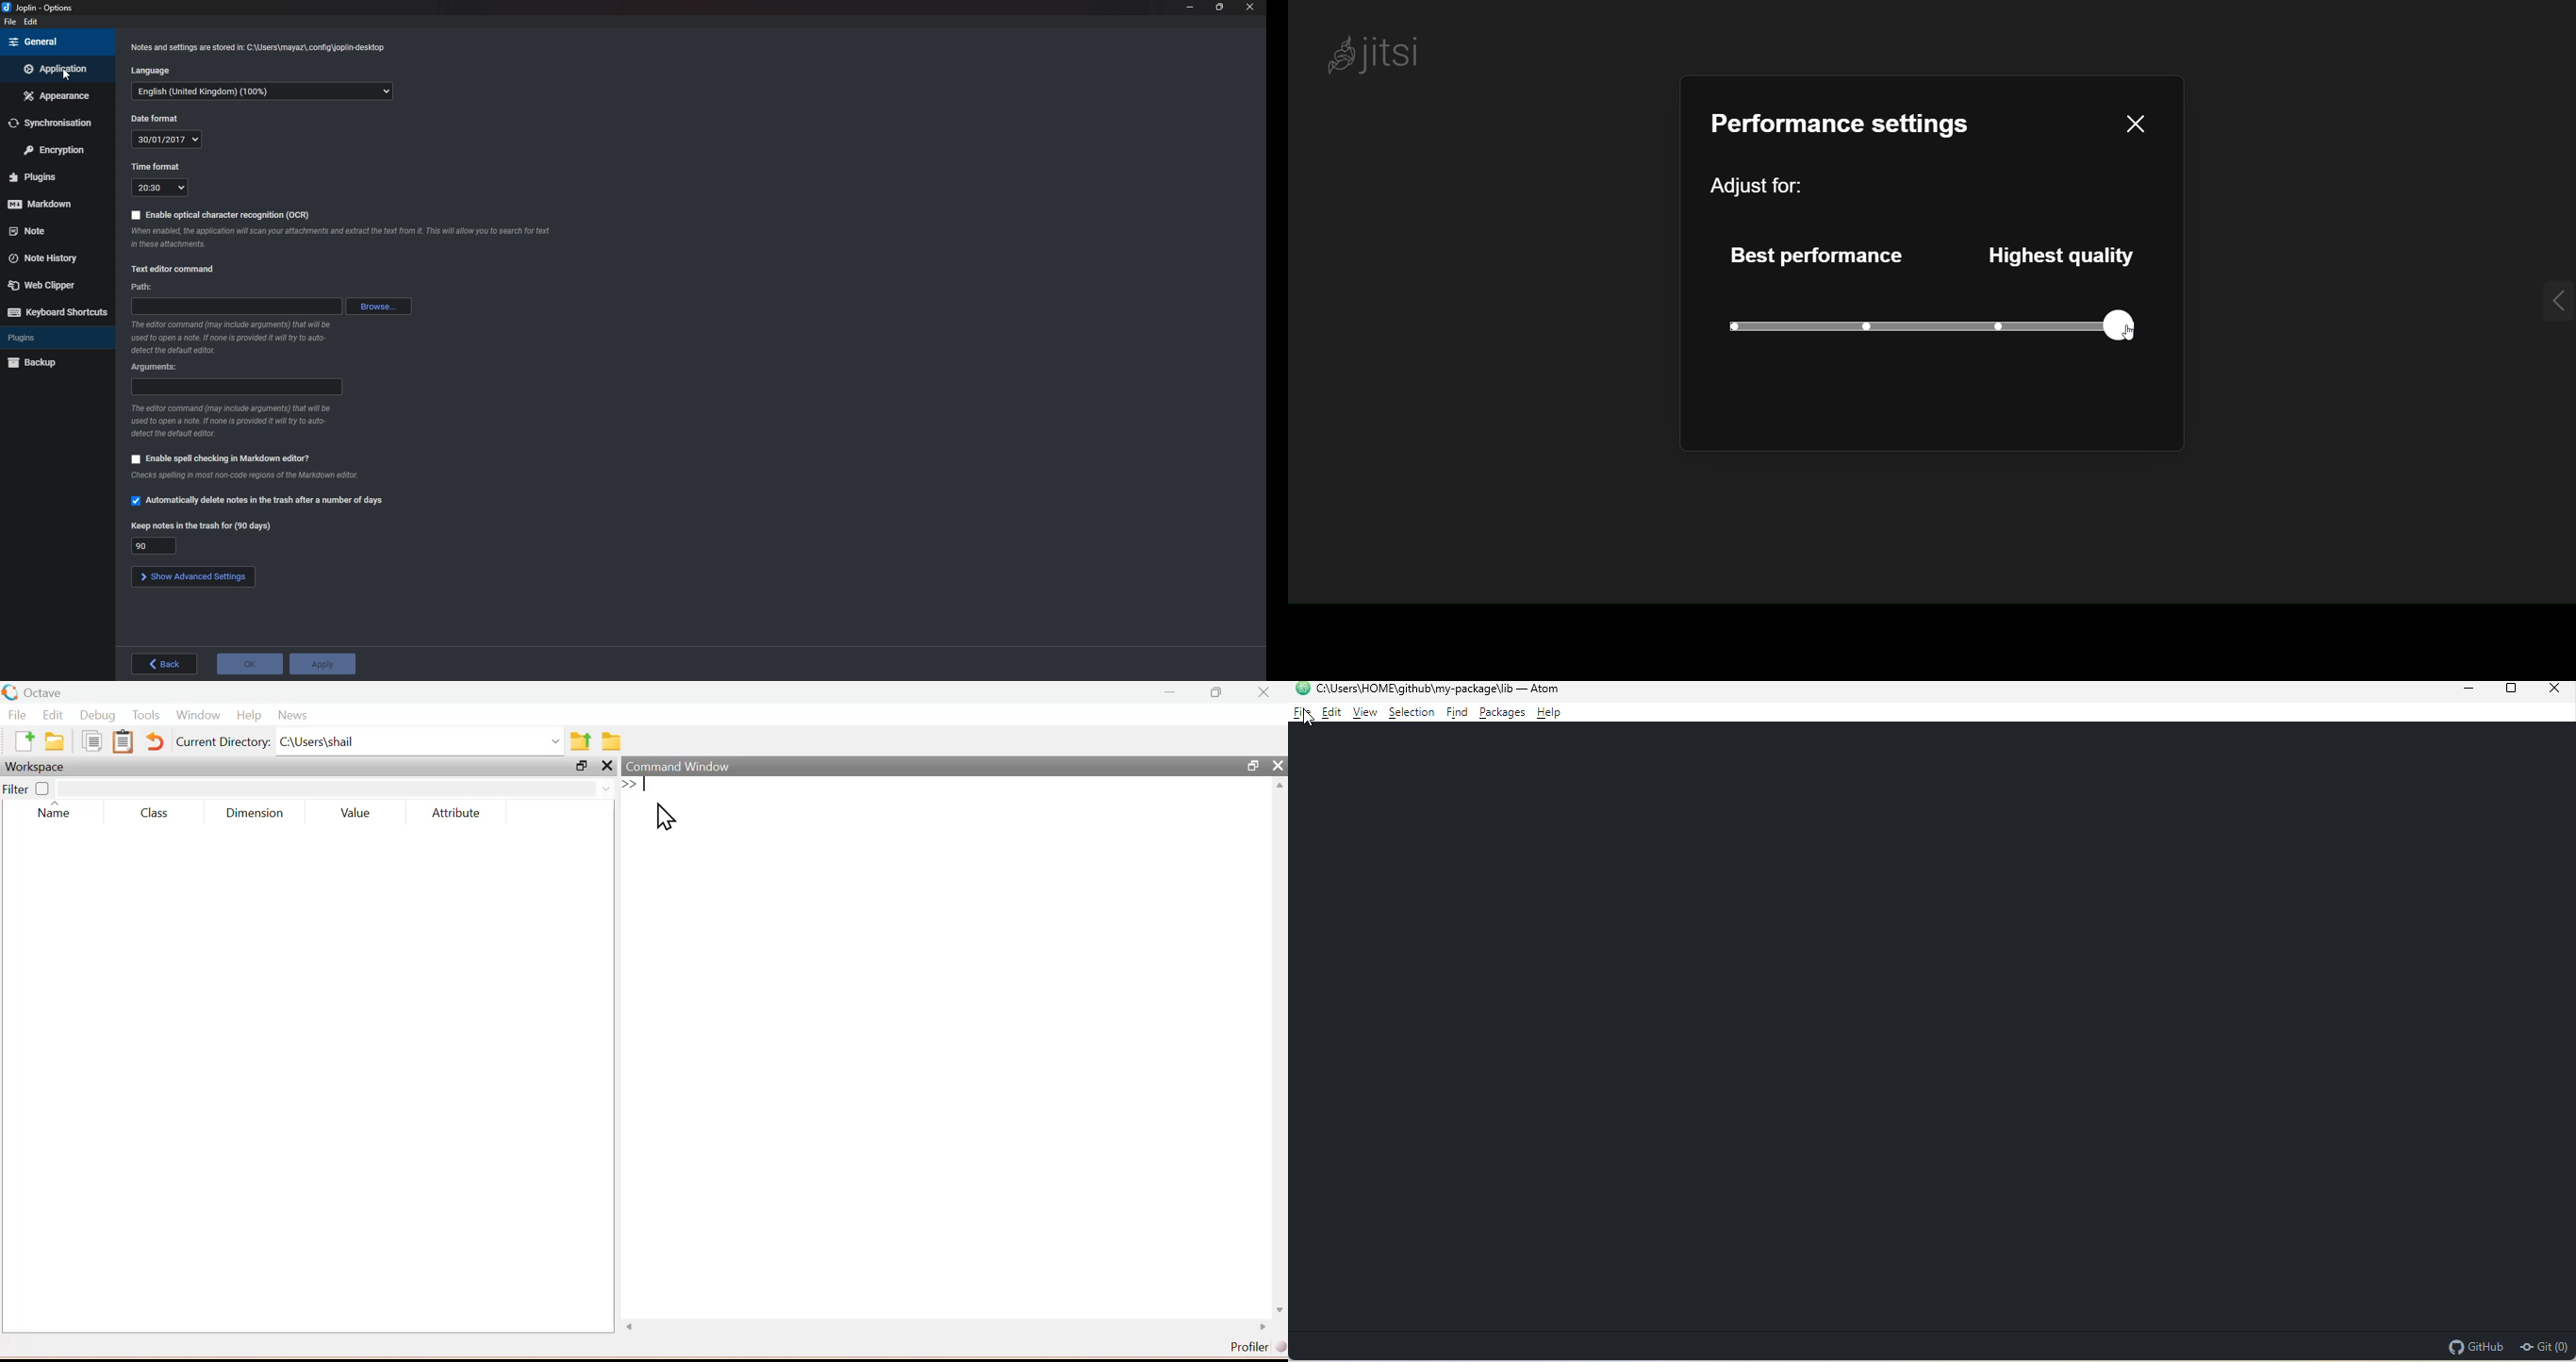 The height and width of the screenshot is (1372, 2576). Describe the element at coordinates (1218, 692) in the screenshot. I see `Maximize` at that location.